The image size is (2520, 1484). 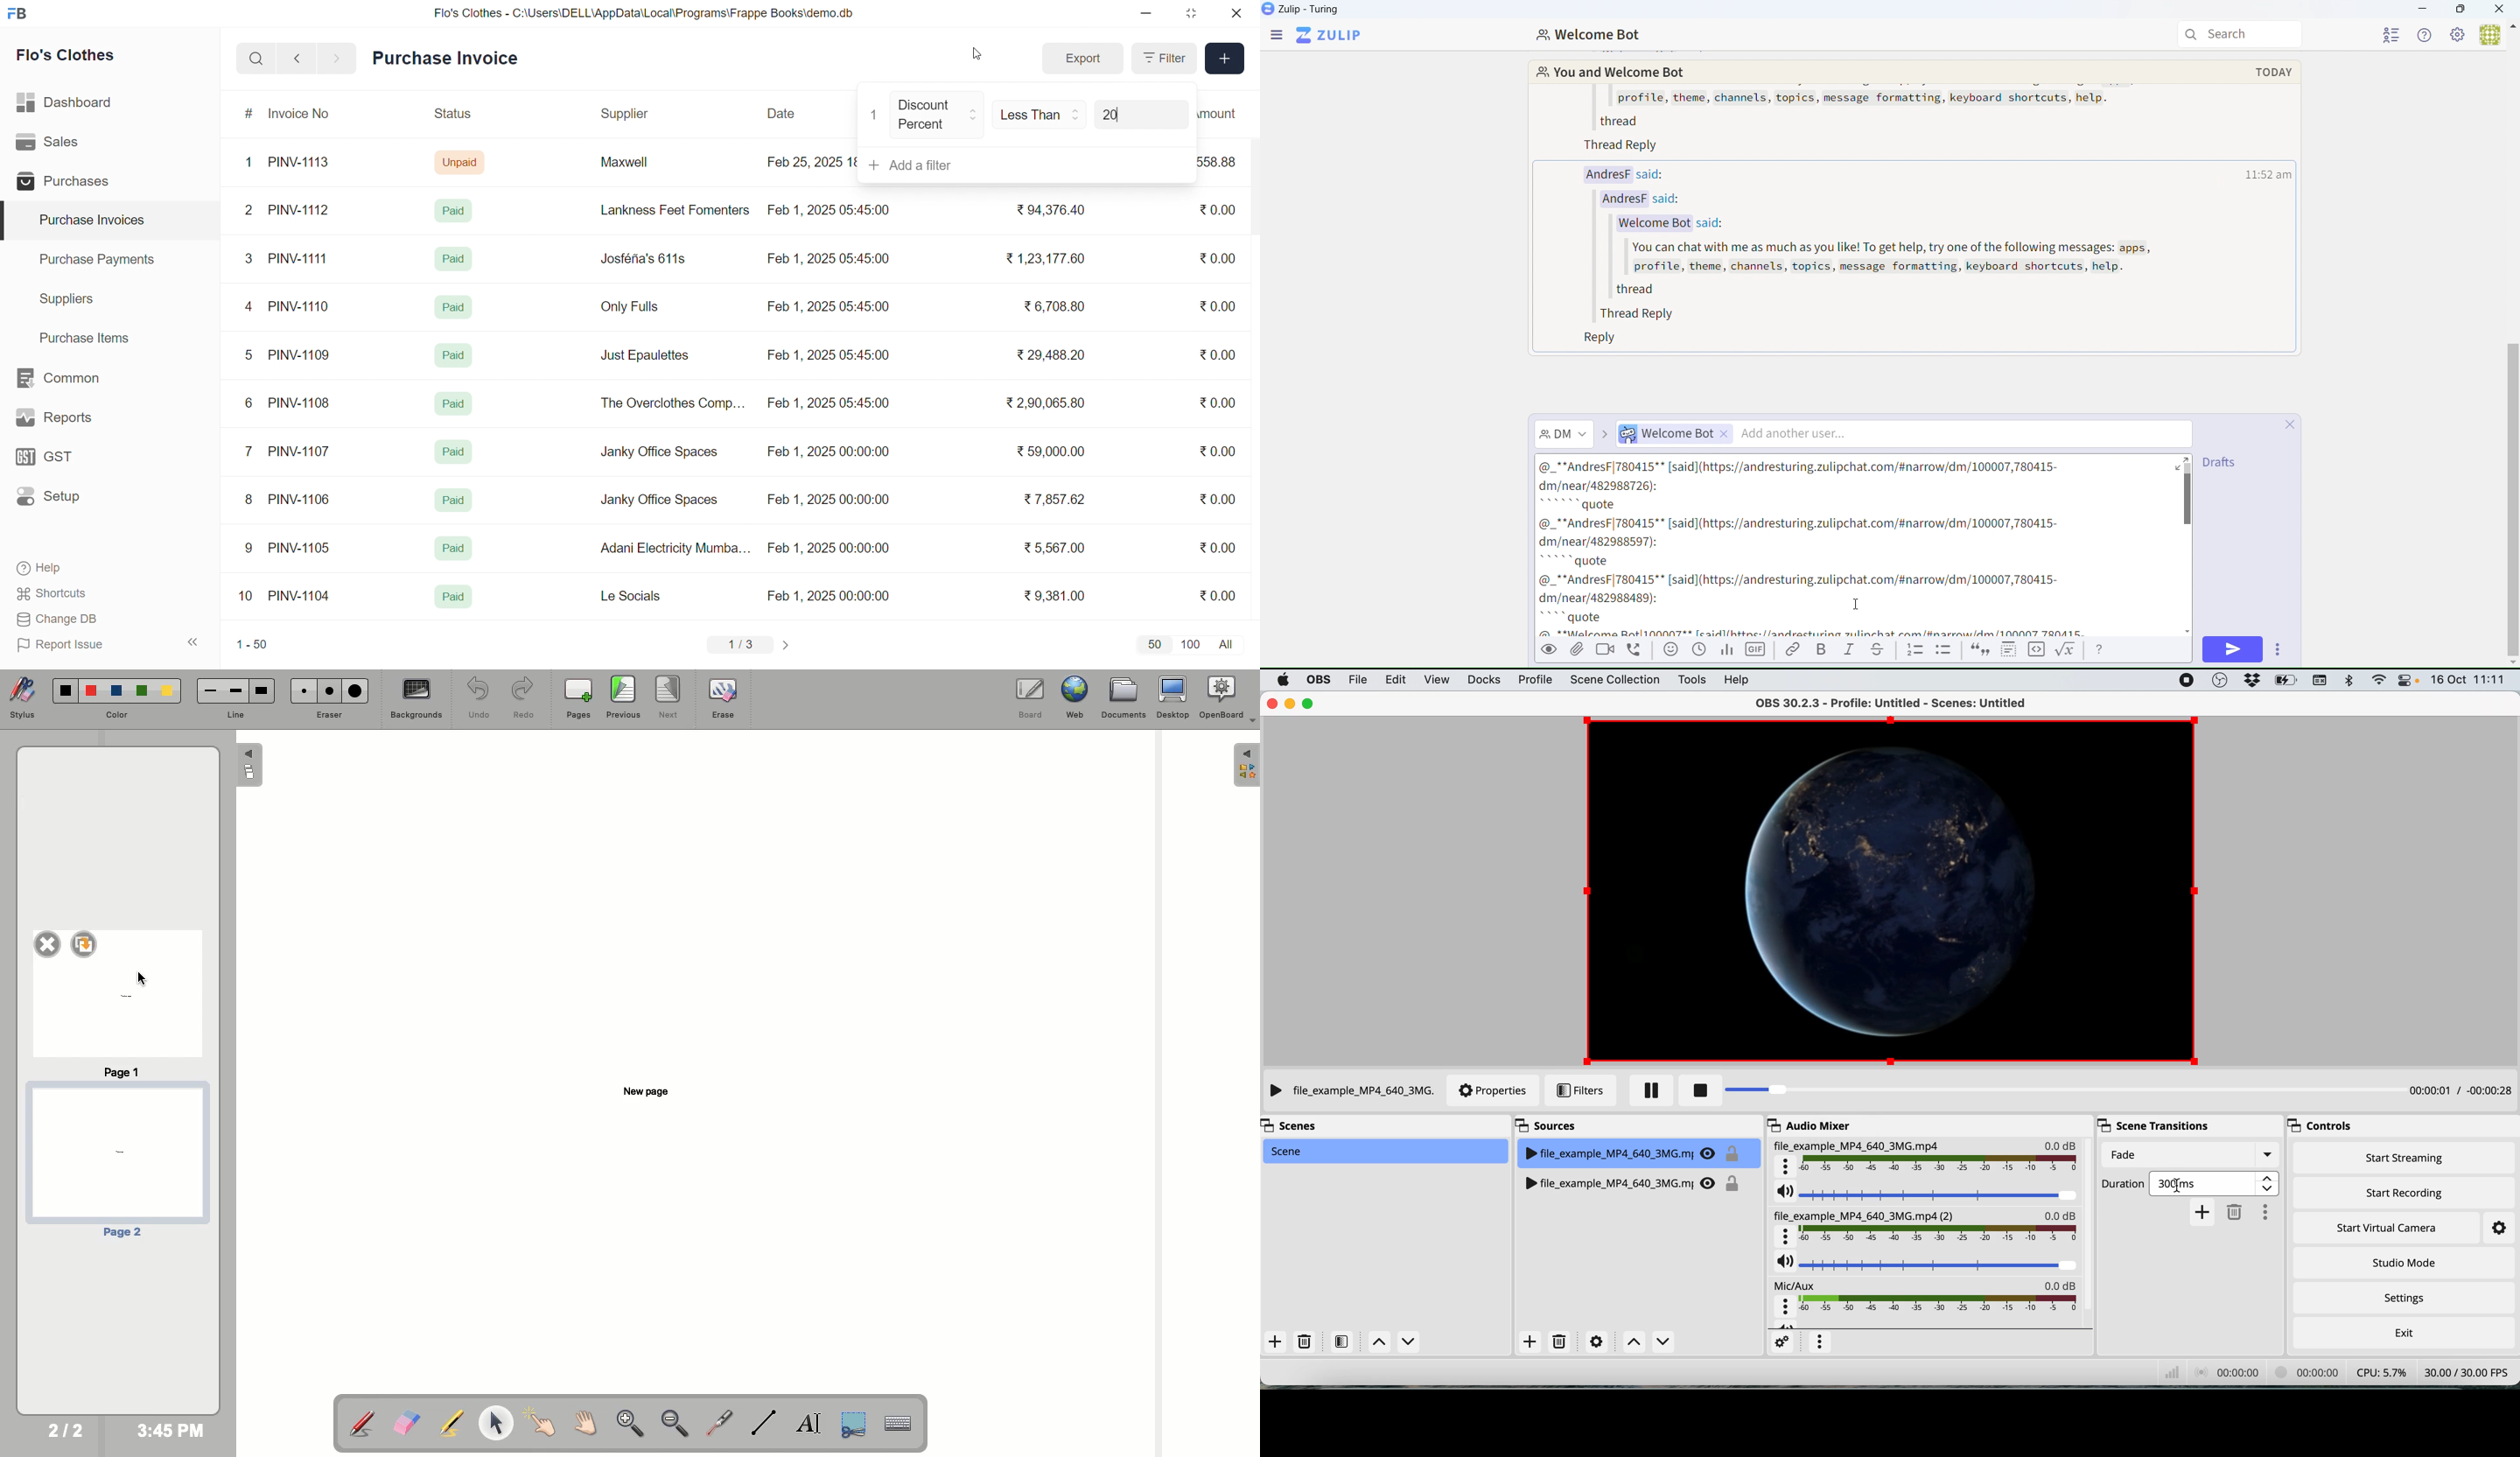 I want to click on ₹ 59,000.00, so click(x=1055, y=453).